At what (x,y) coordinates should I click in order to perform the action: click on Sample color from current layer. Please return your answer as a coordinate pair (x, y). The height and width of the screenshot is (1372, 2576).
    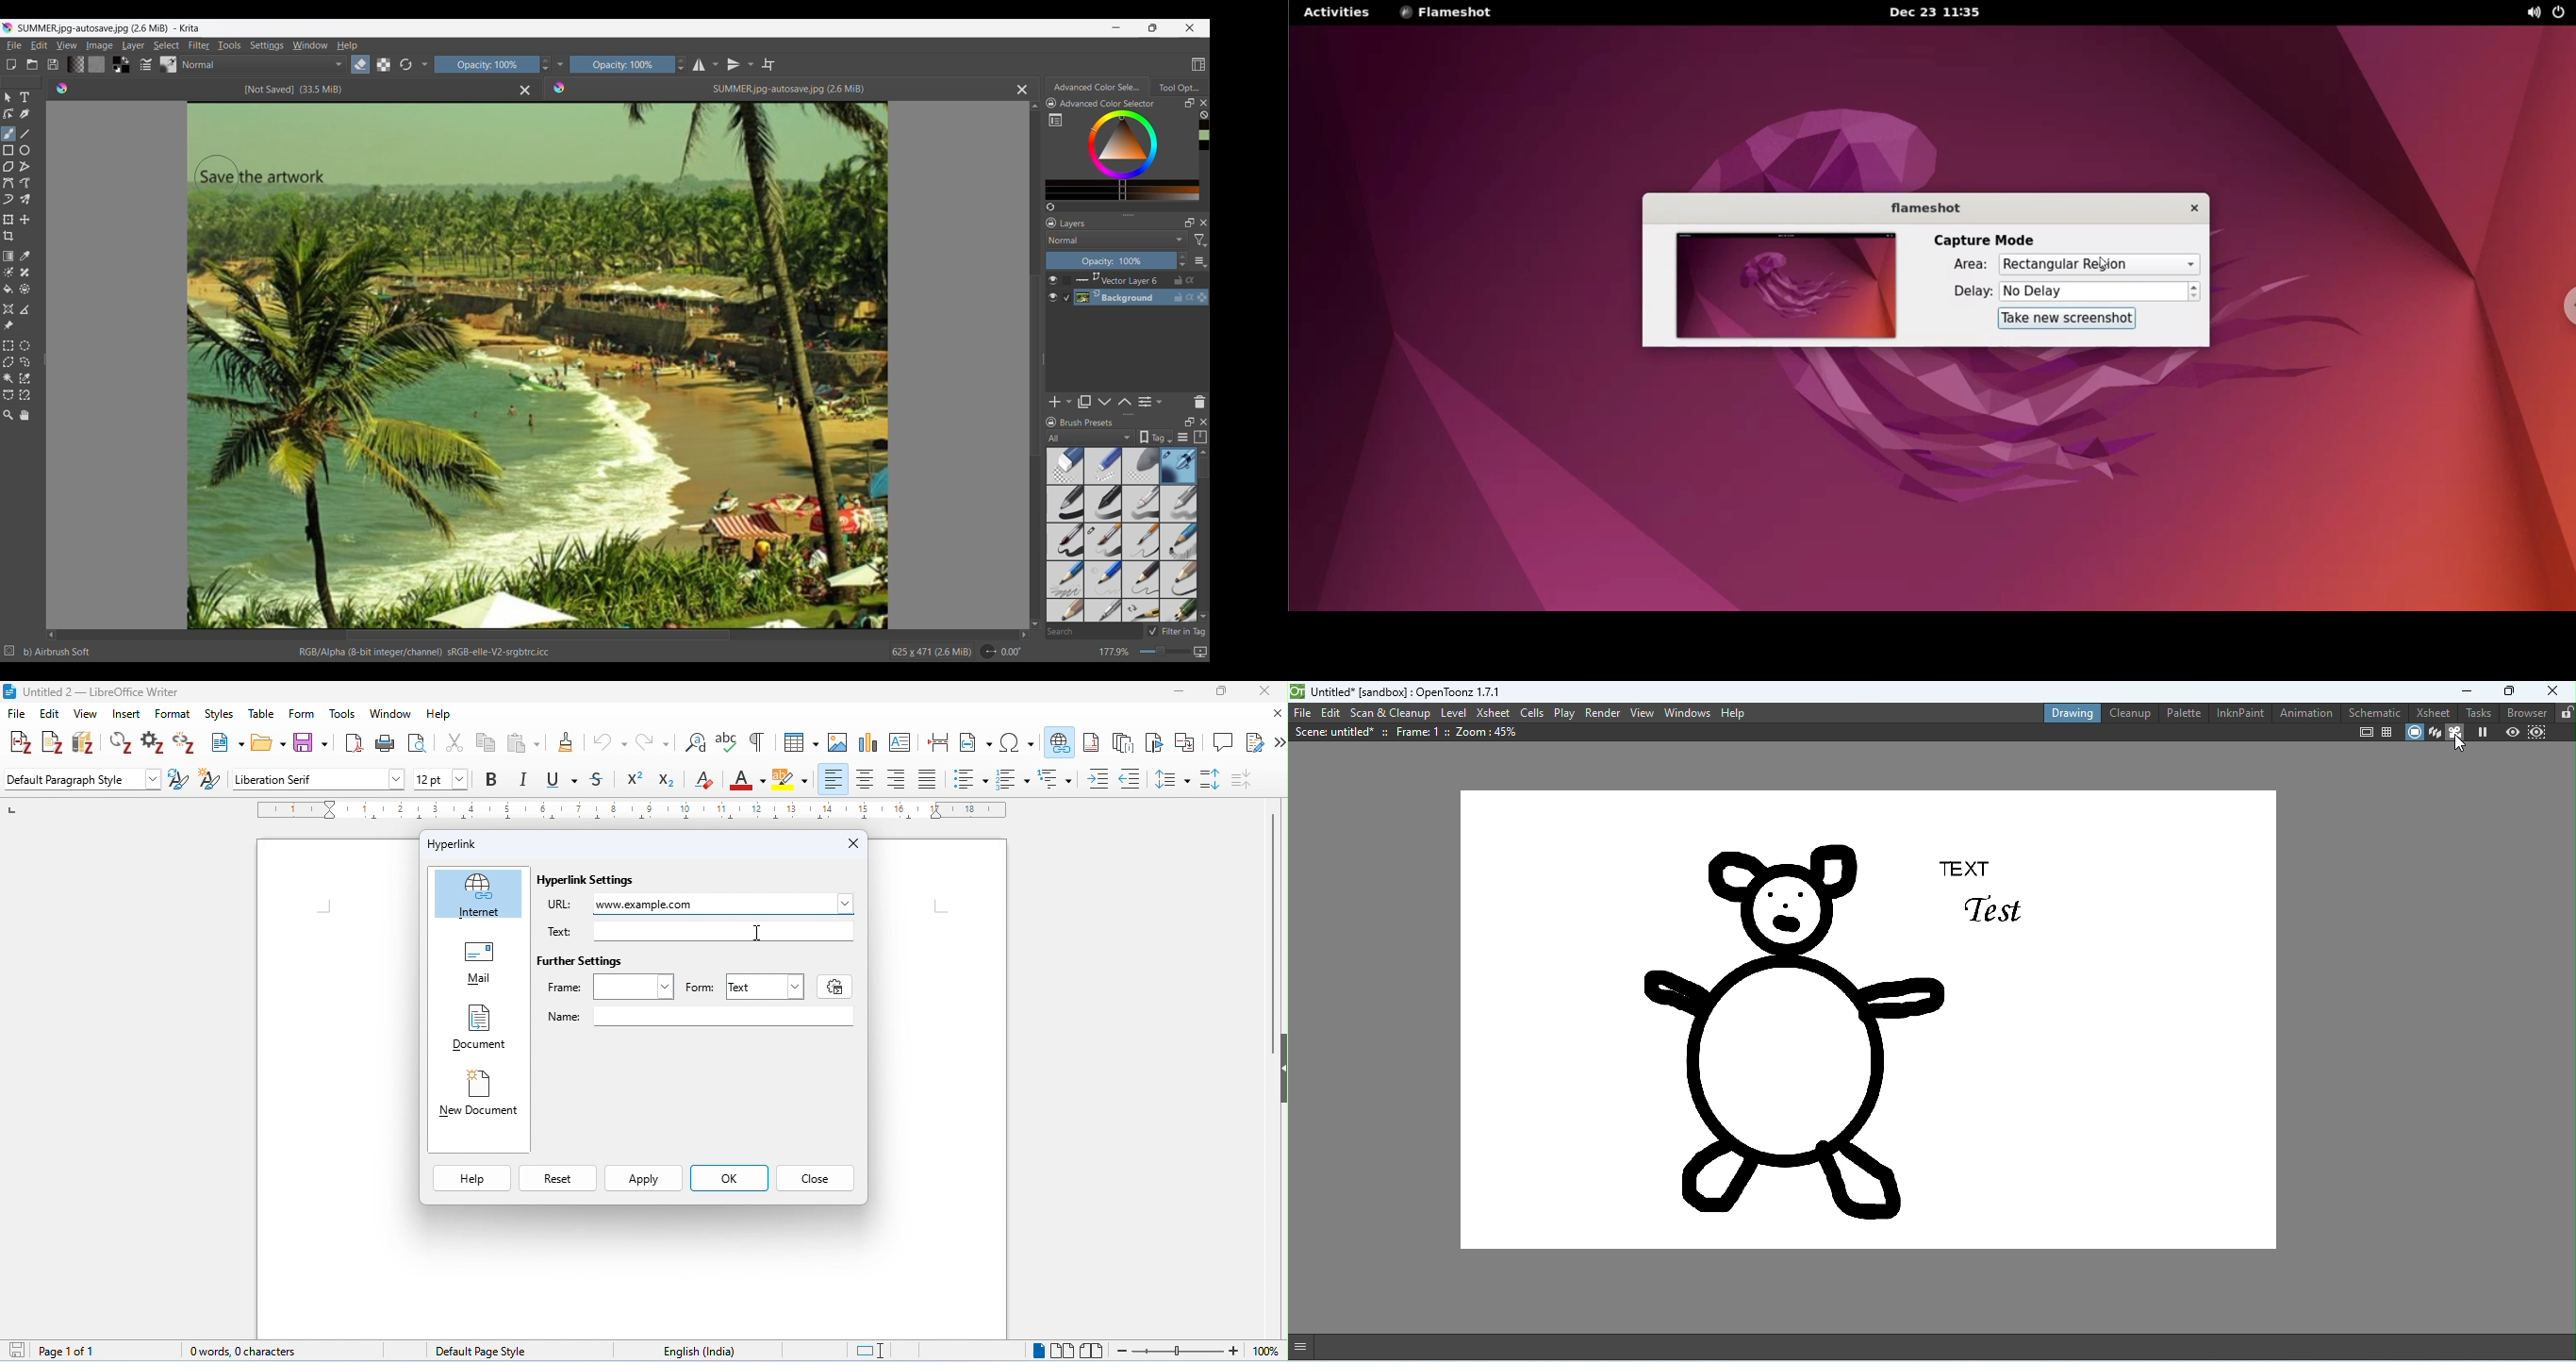
    Looking at the image, I should click on (25, 257).